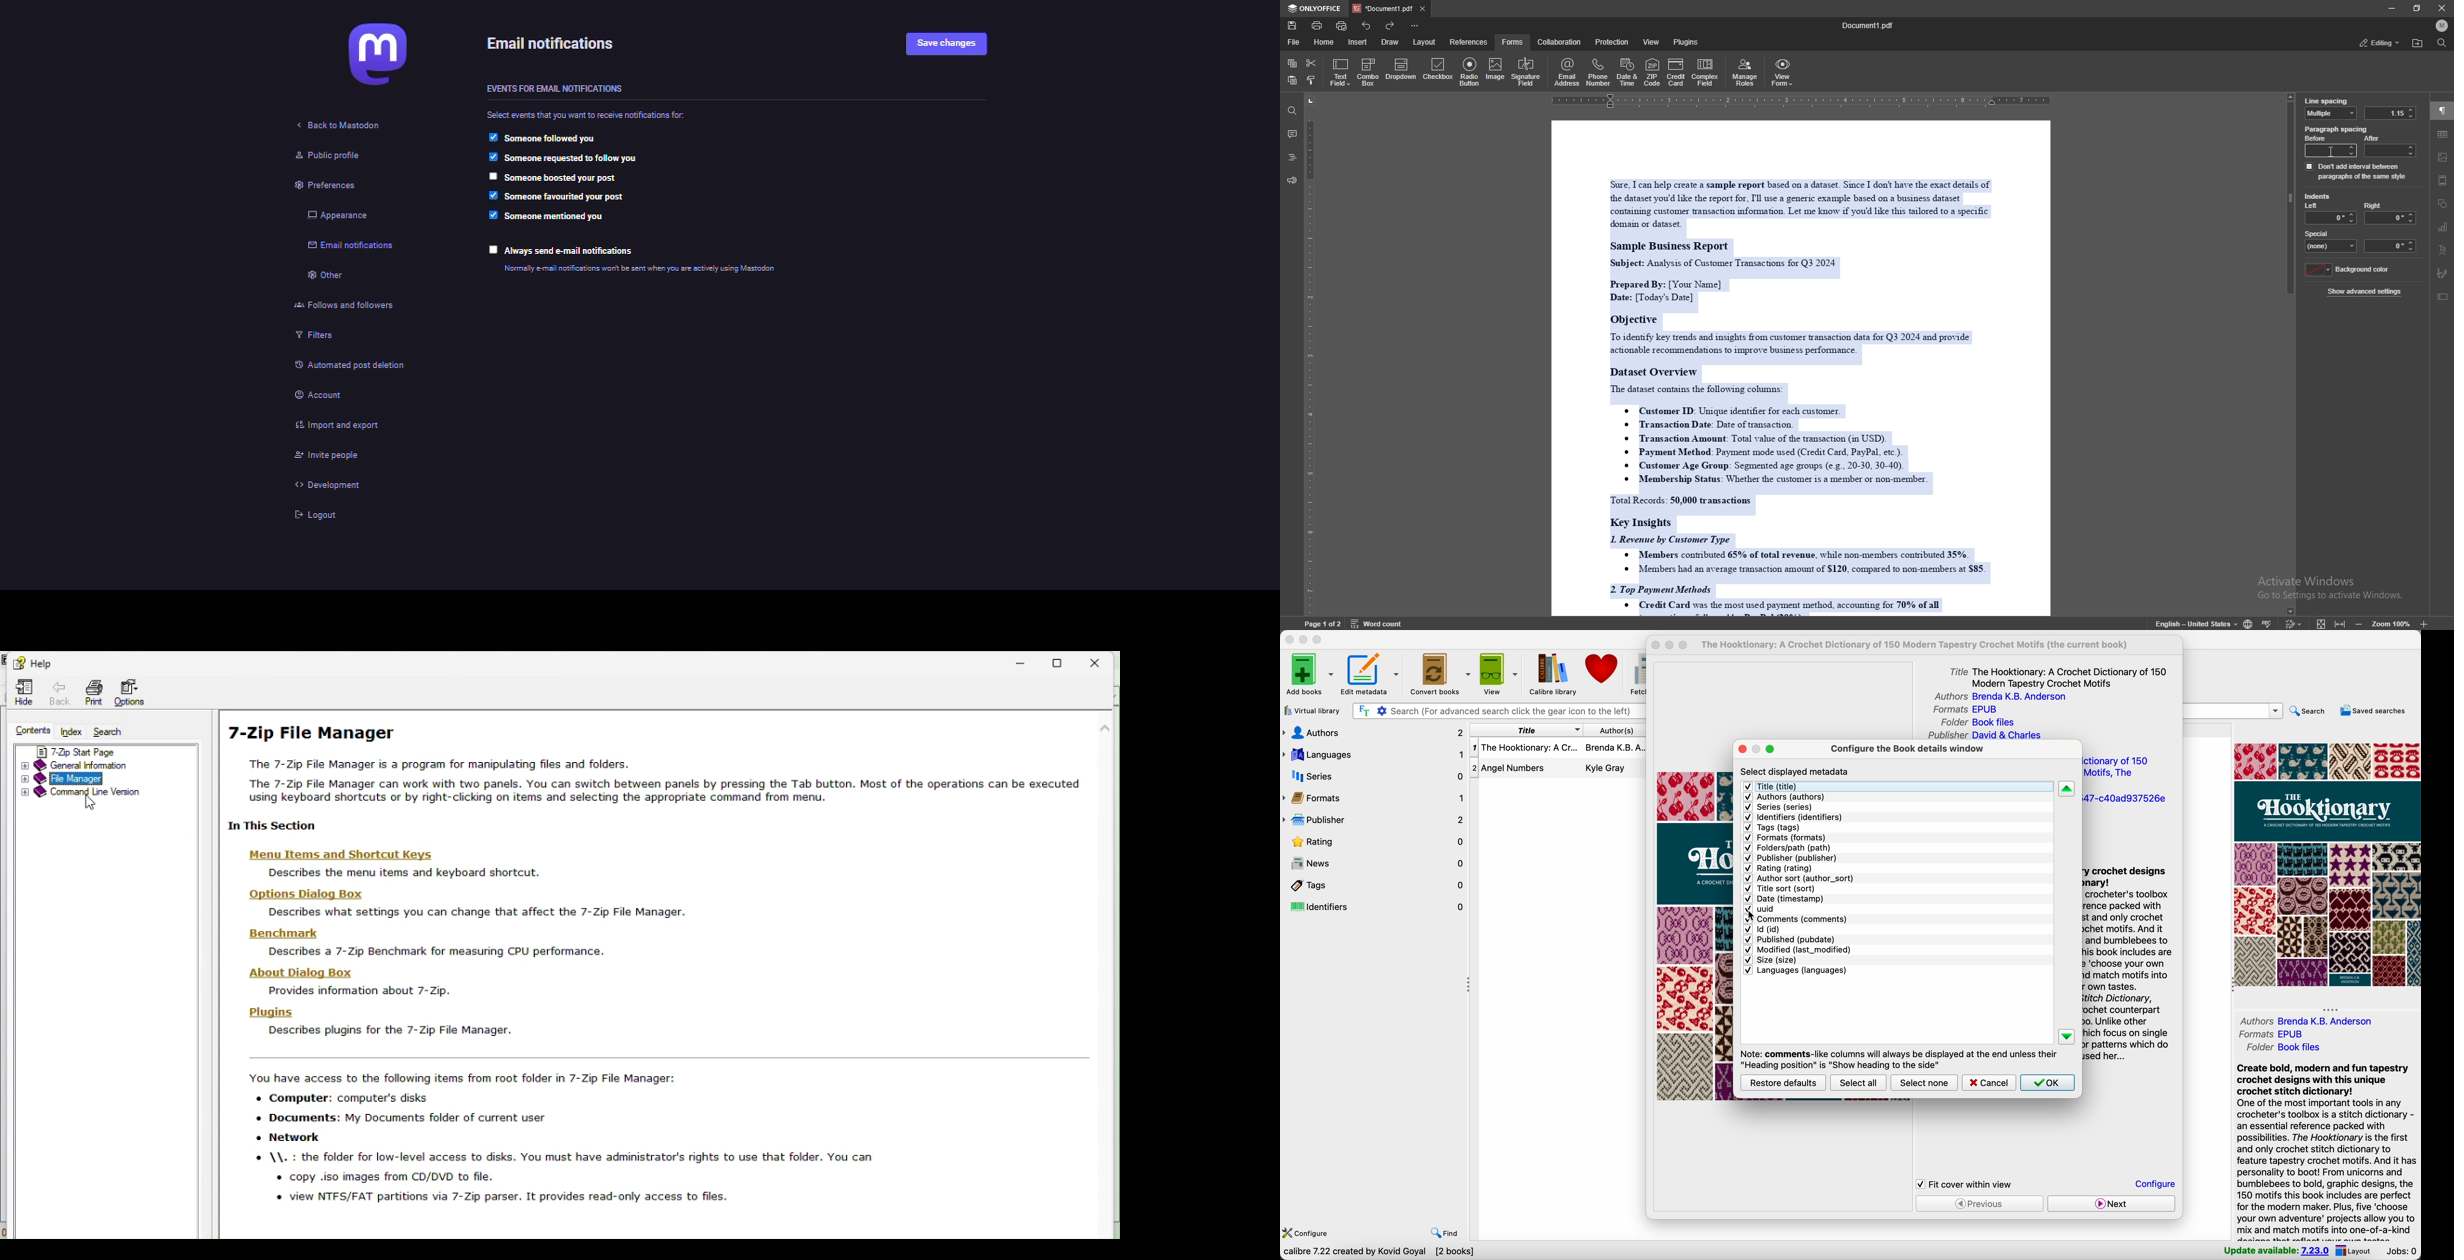 This screenshot has height=1260, width=2464. What do you see at coordinates (317, 156) in the screenshot?
I see `public profile` at bounding box center [317, 156].